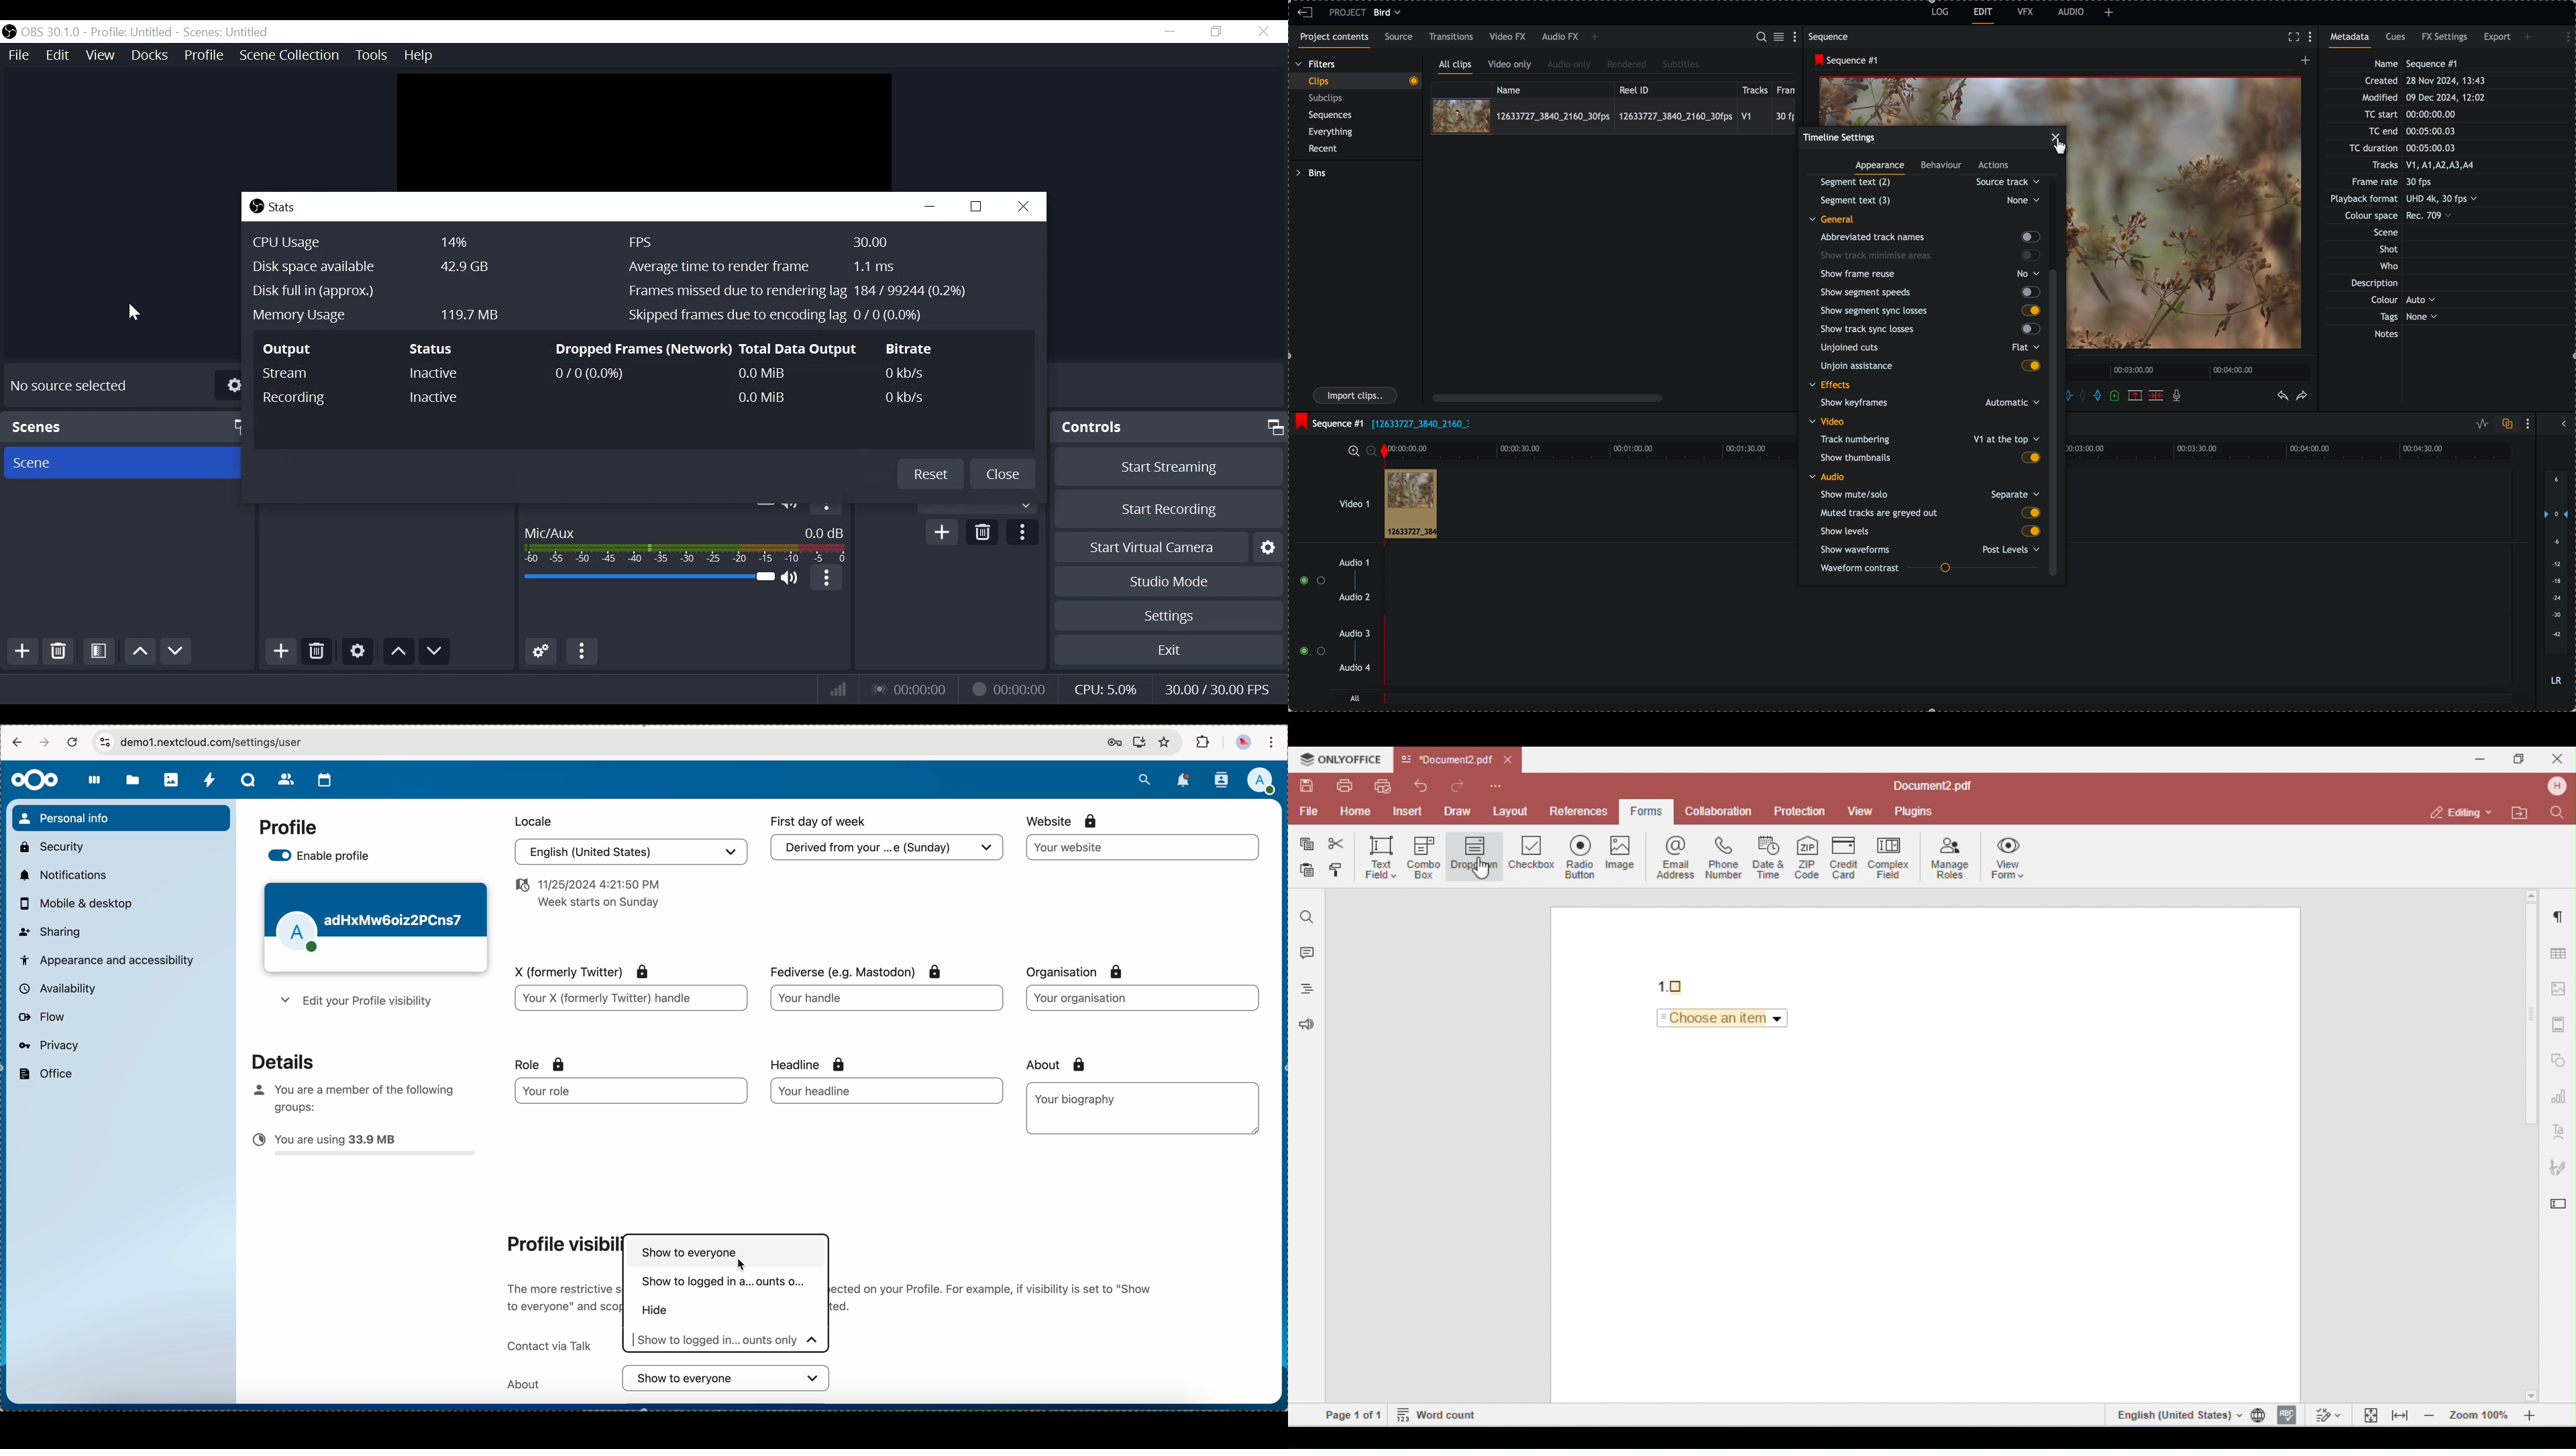 Image resolution: width=2576 pixels, height=1456 pixels. Describe the element at coordinates (134, 33) in the screenshot. I see `Profile name` at that location.